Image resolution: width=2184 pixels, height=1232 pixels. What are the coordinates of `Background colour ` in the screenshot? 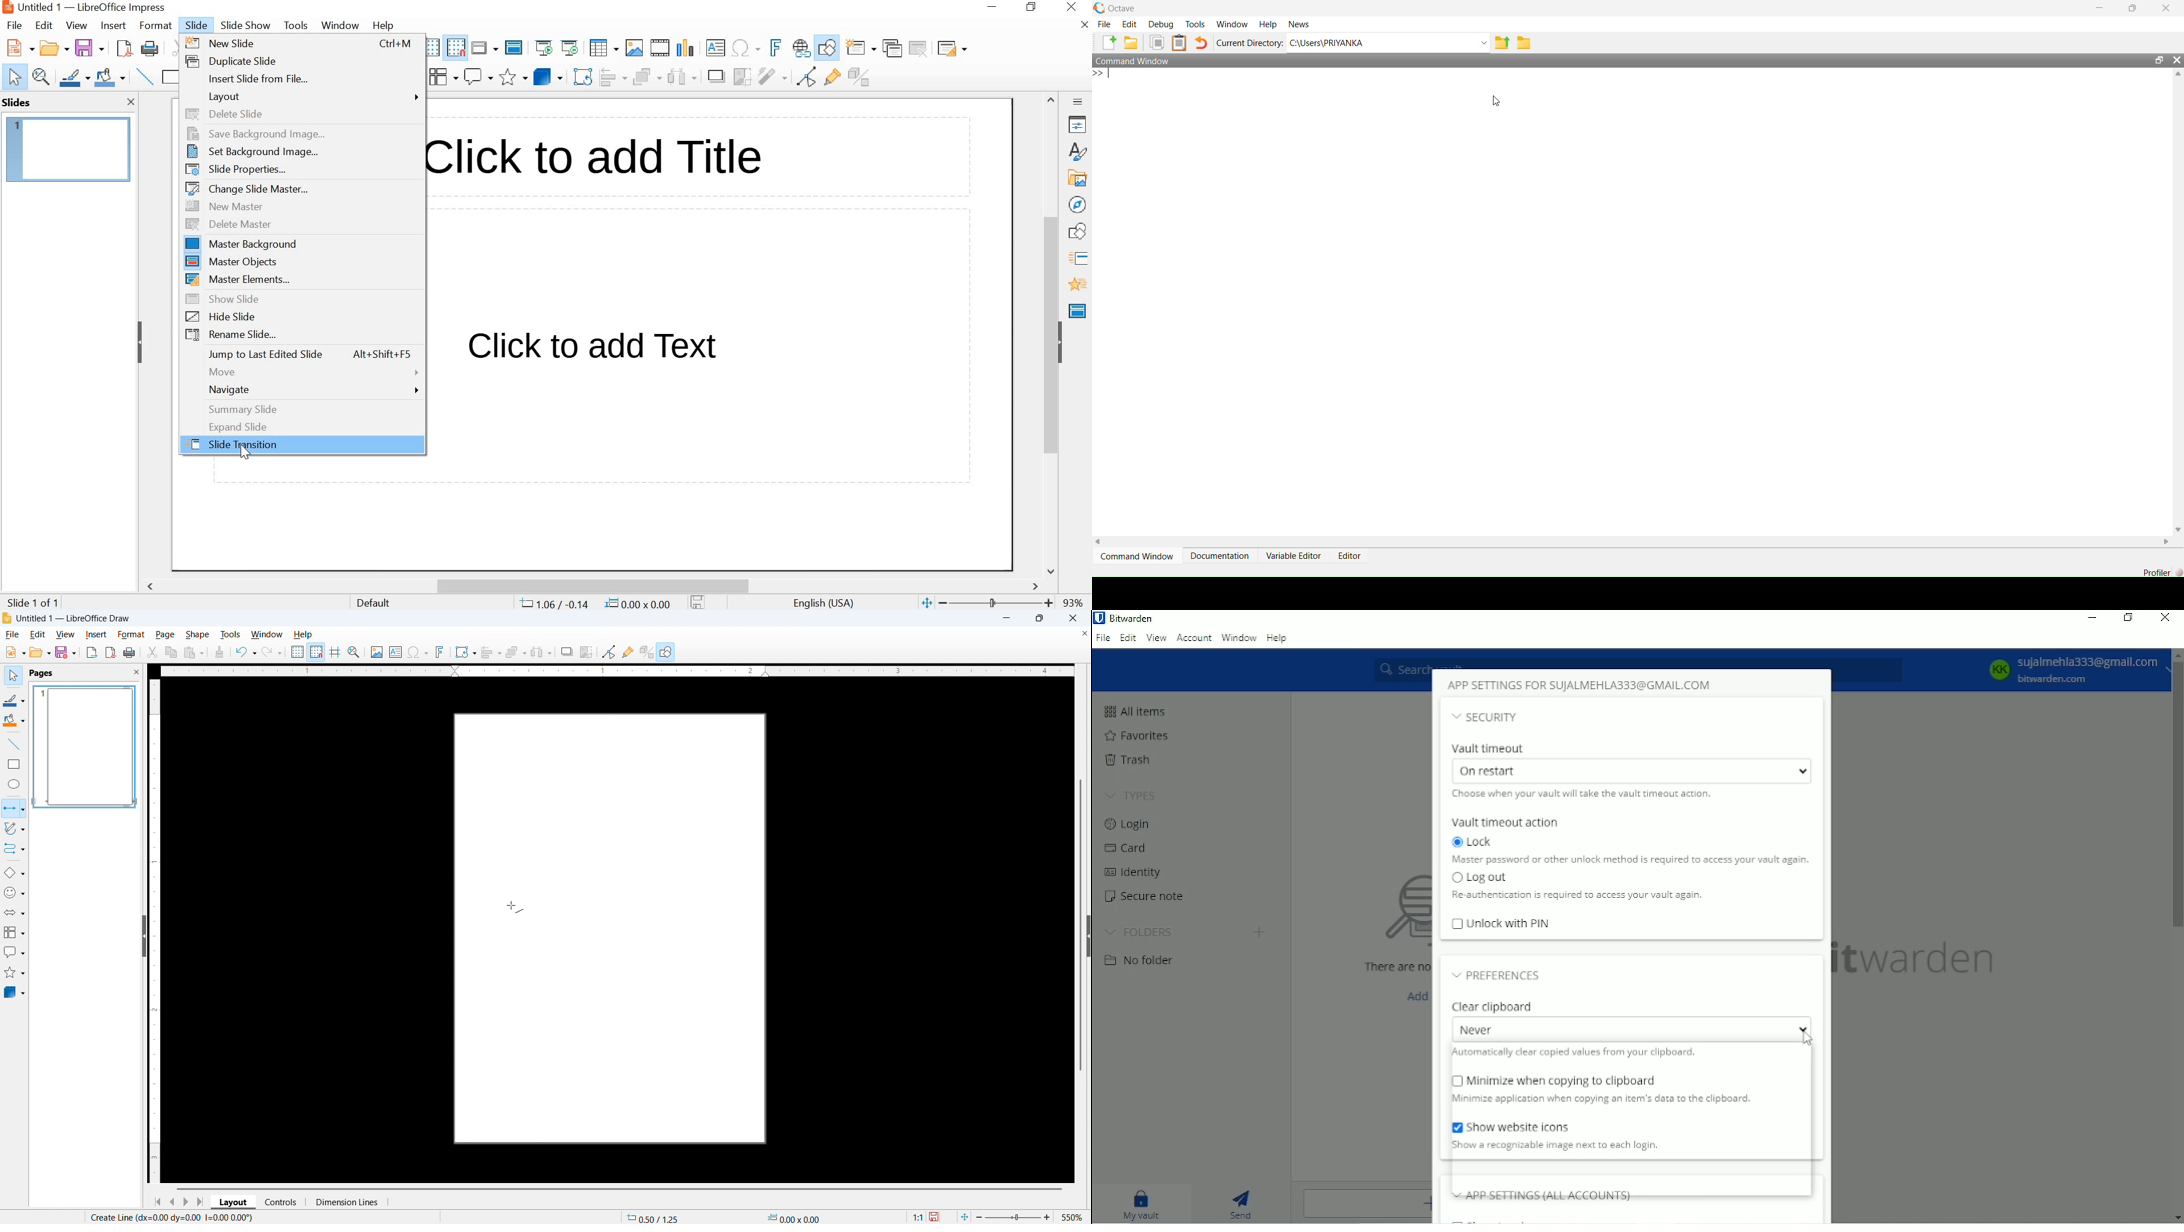 It's located at (14, 720).